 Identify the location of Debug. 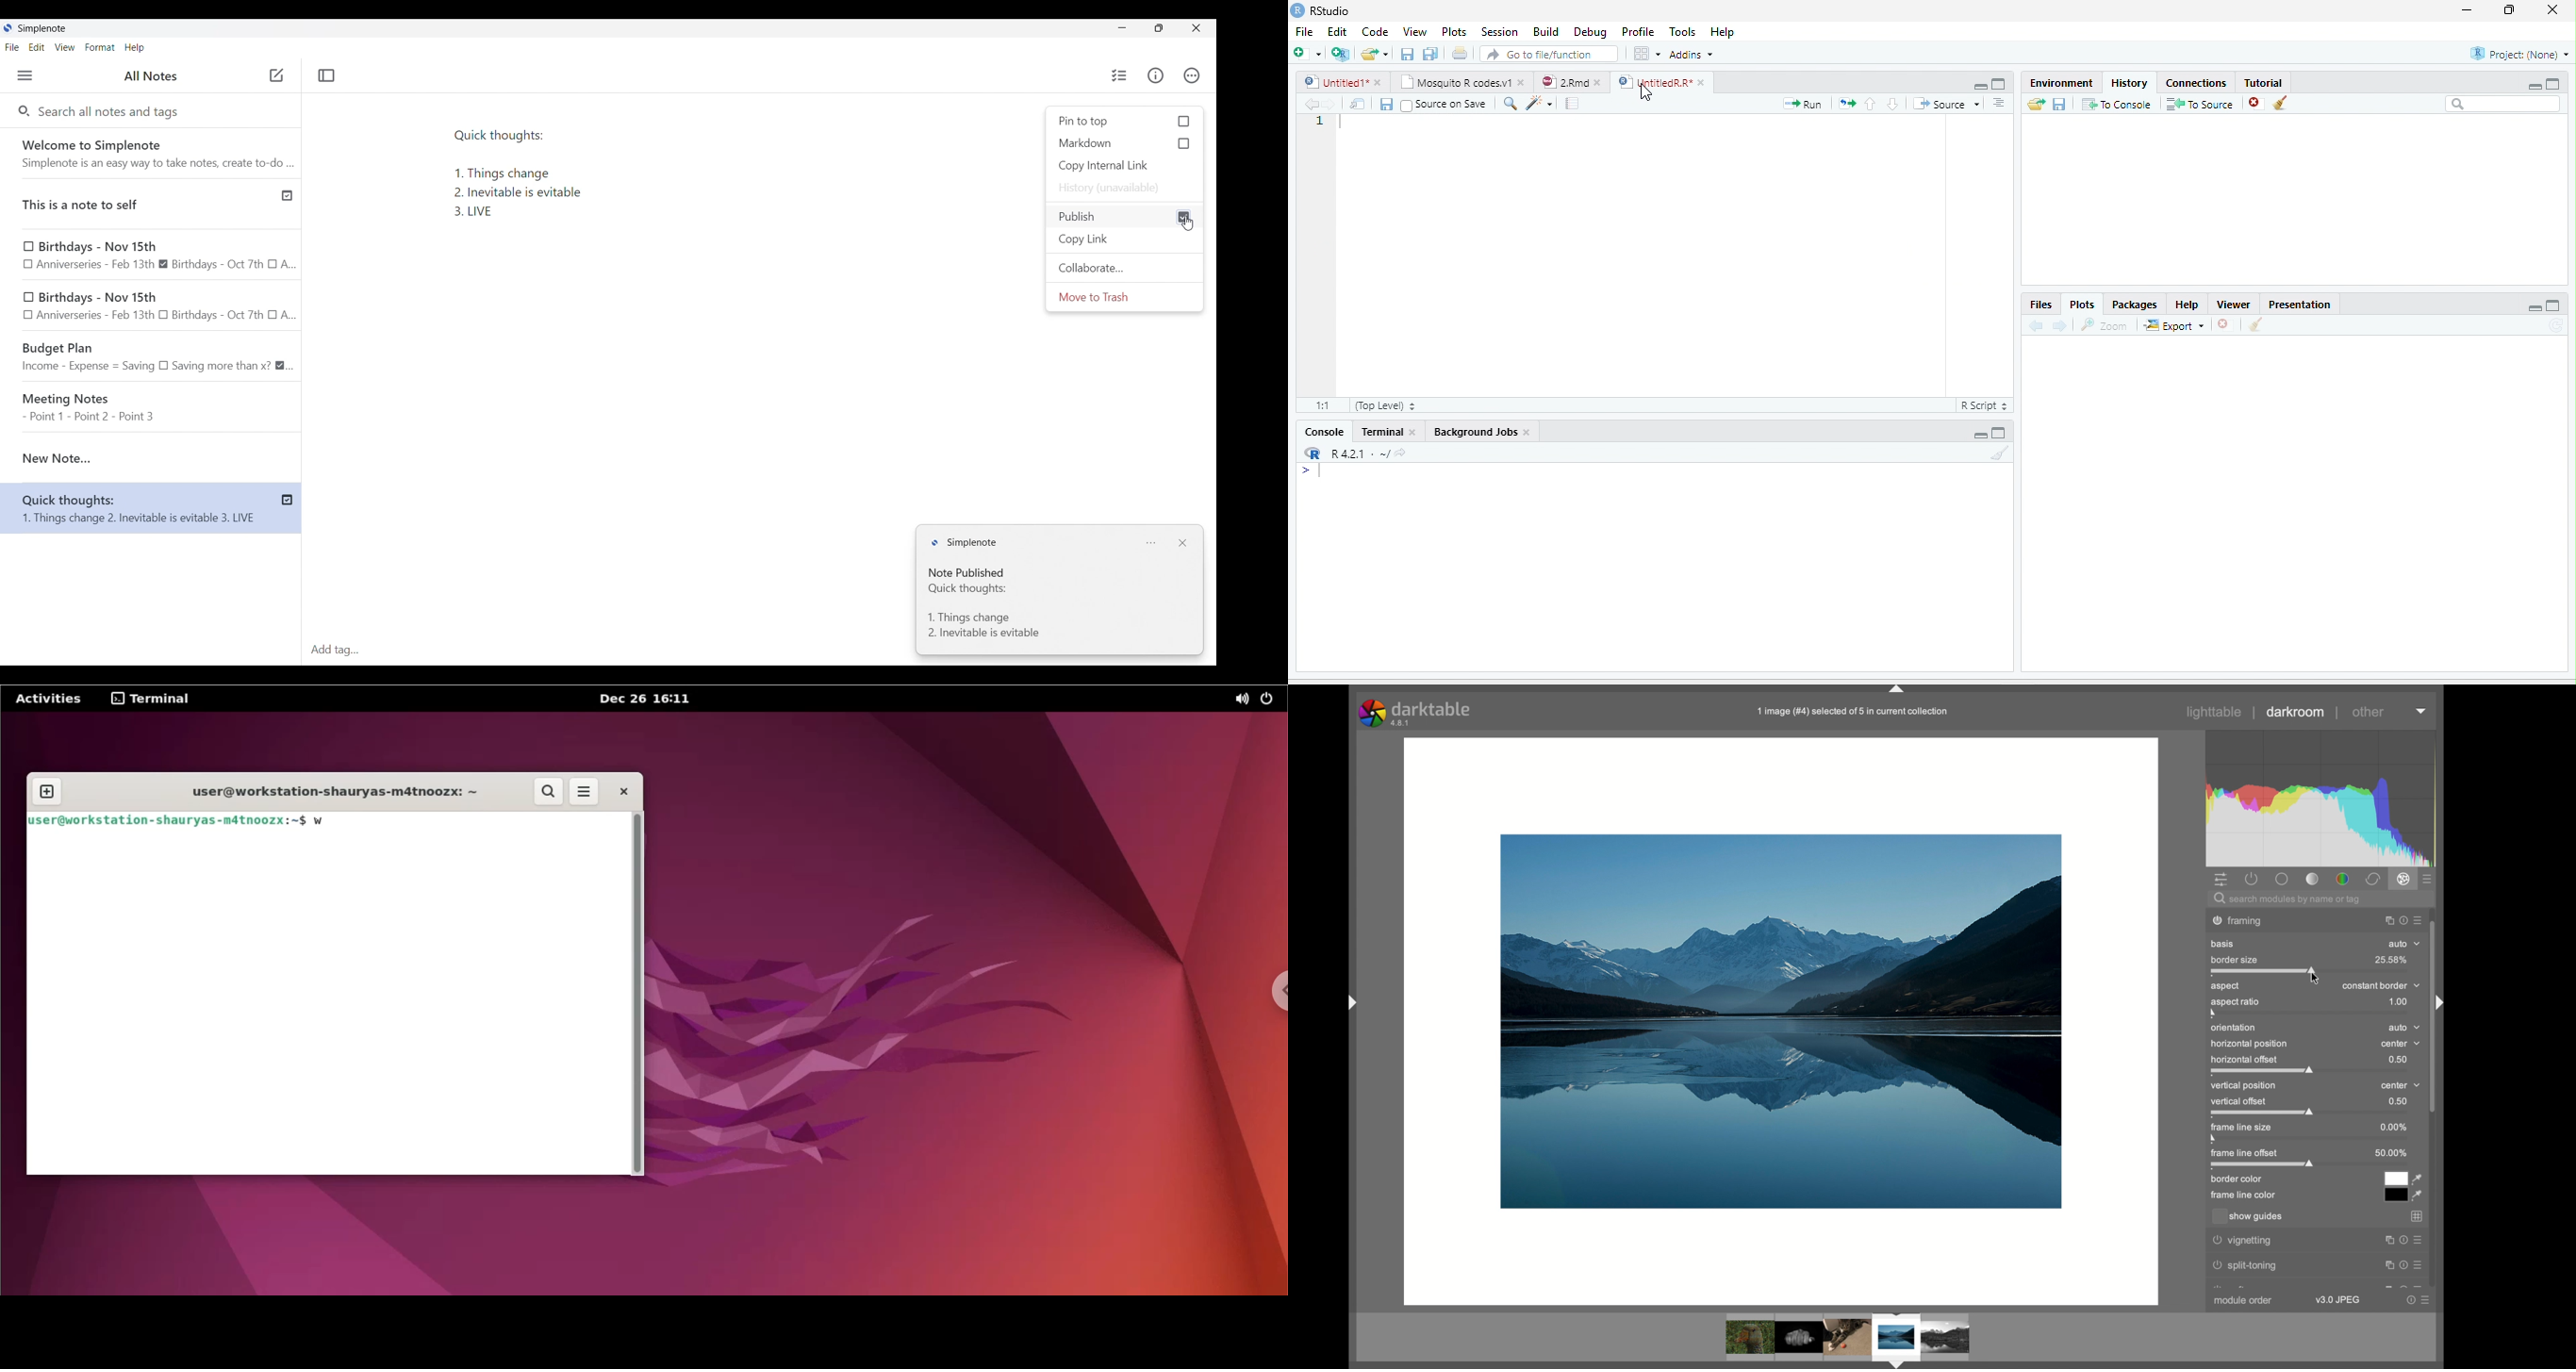
(1590, 32).